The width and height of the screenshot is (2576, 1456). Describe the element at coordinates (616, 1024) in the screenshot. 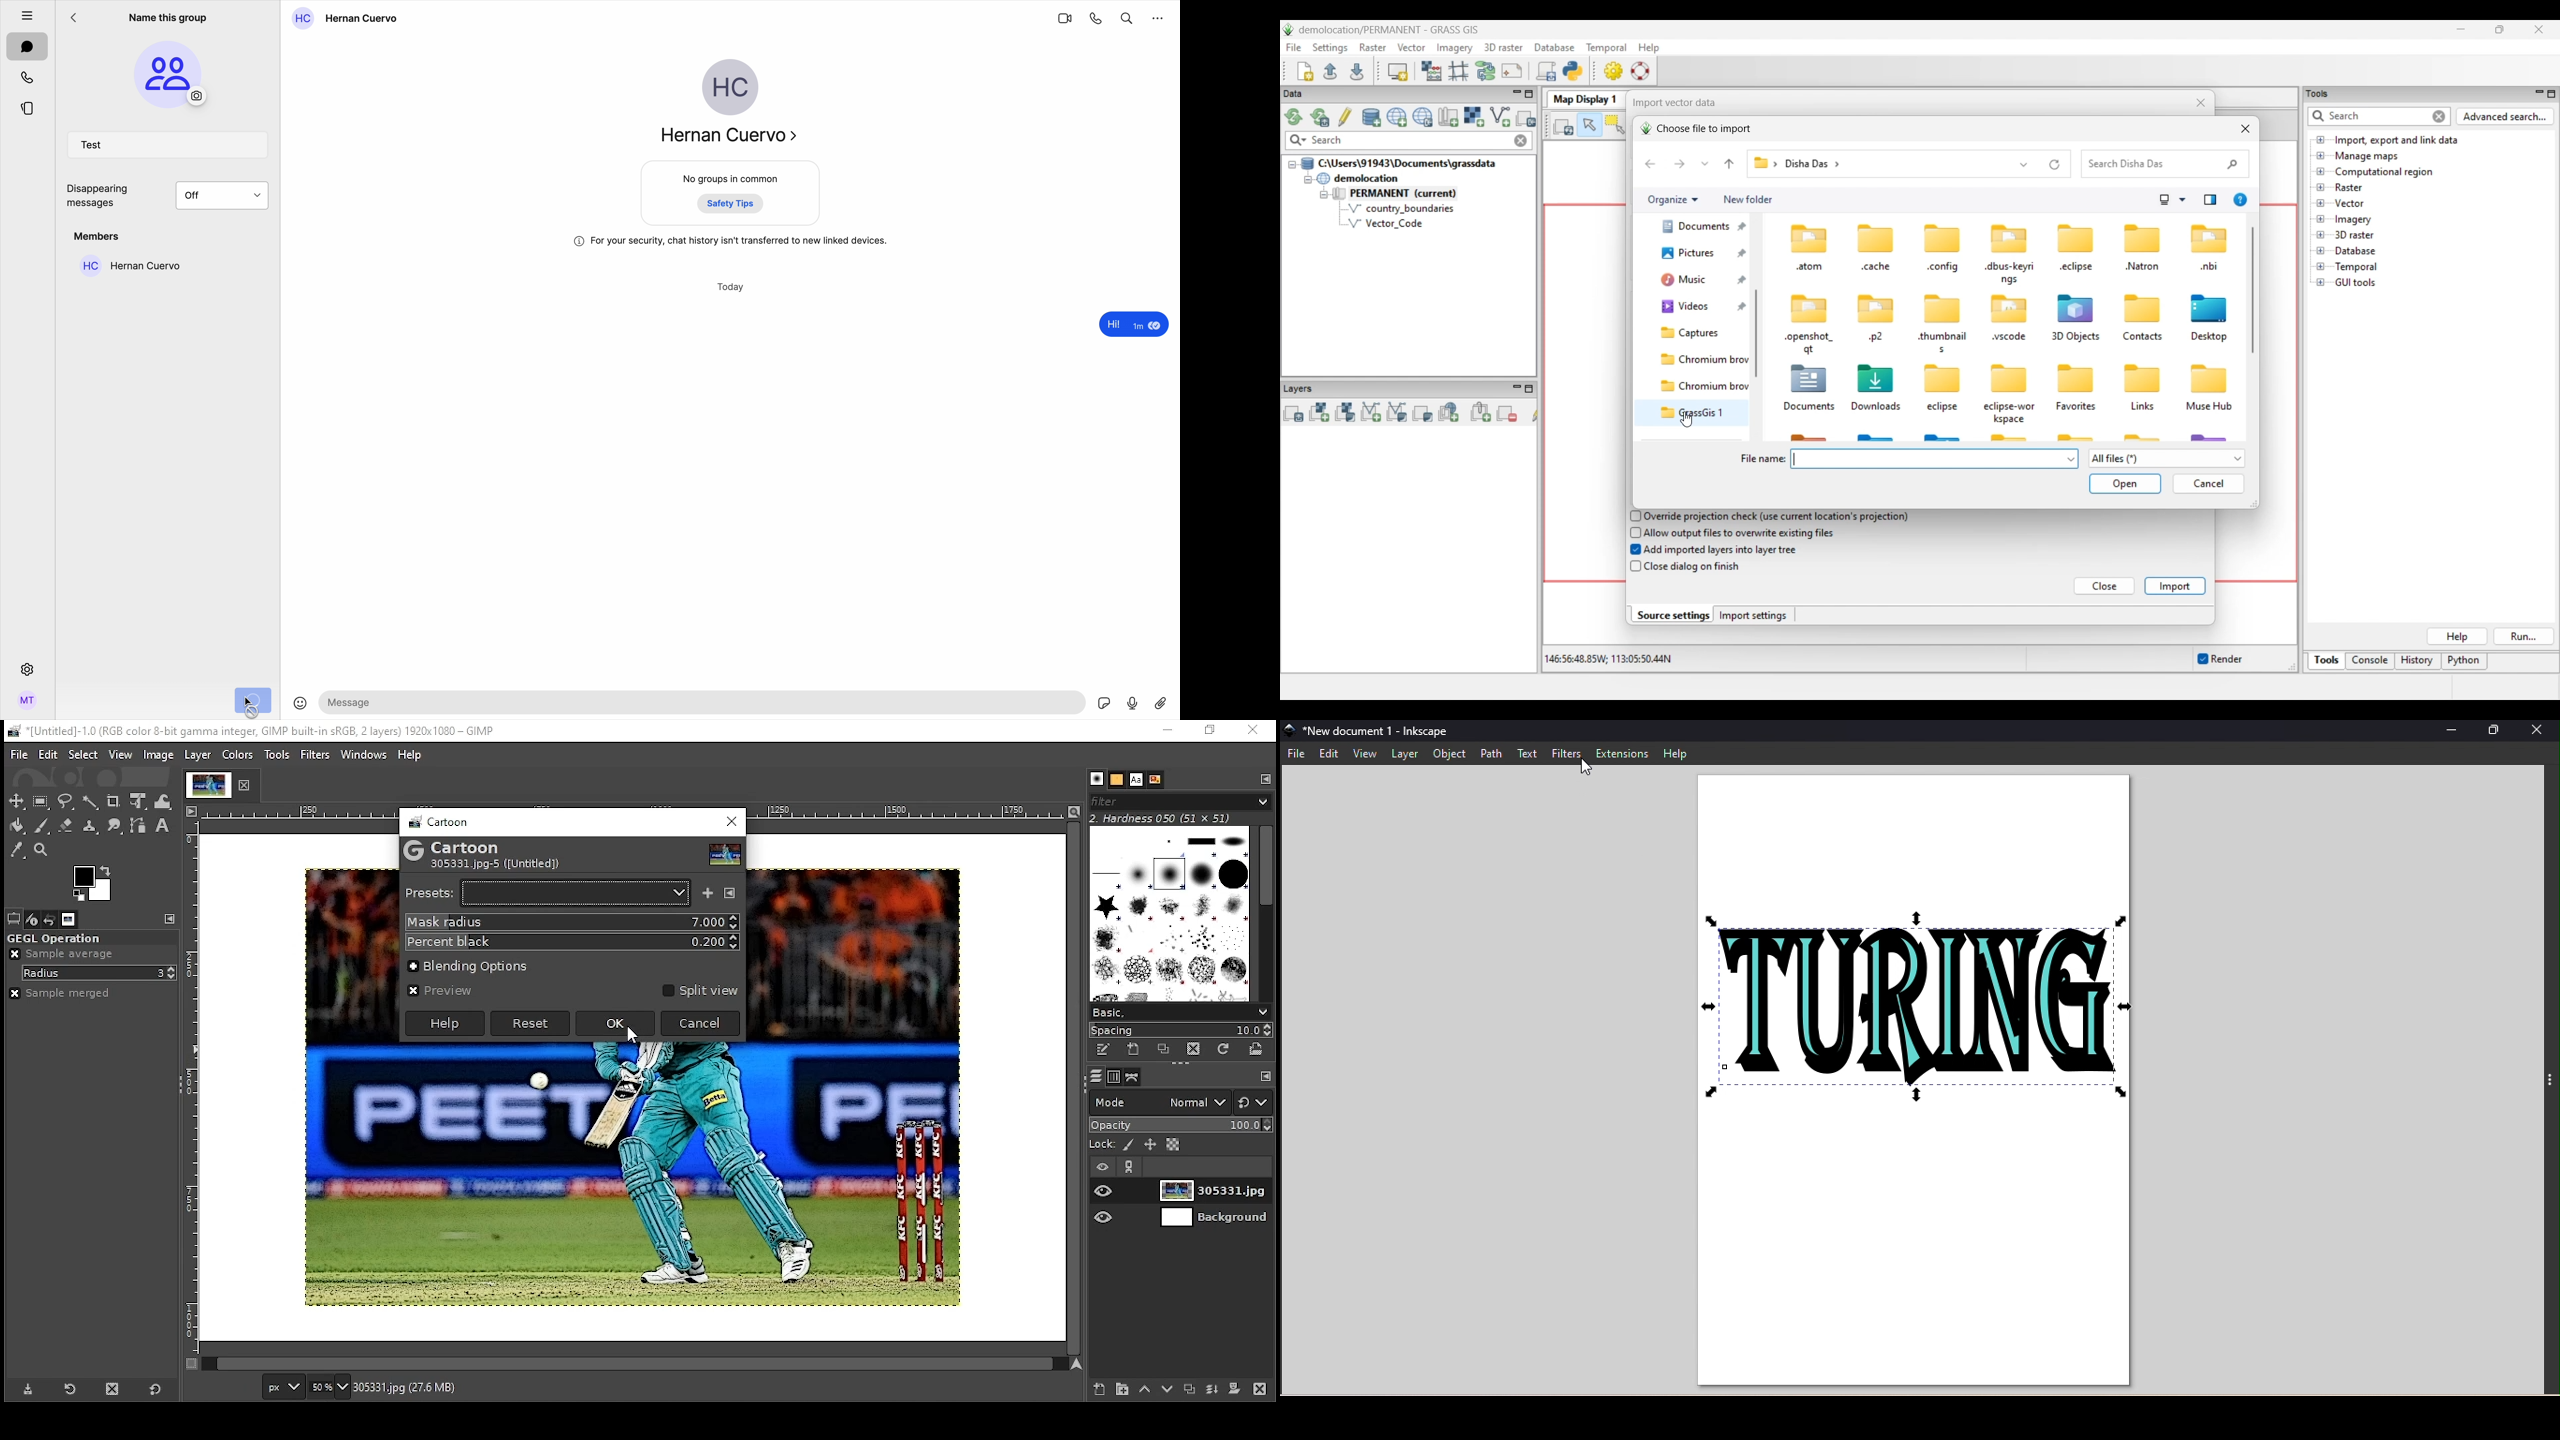

I see `ok` at that location.